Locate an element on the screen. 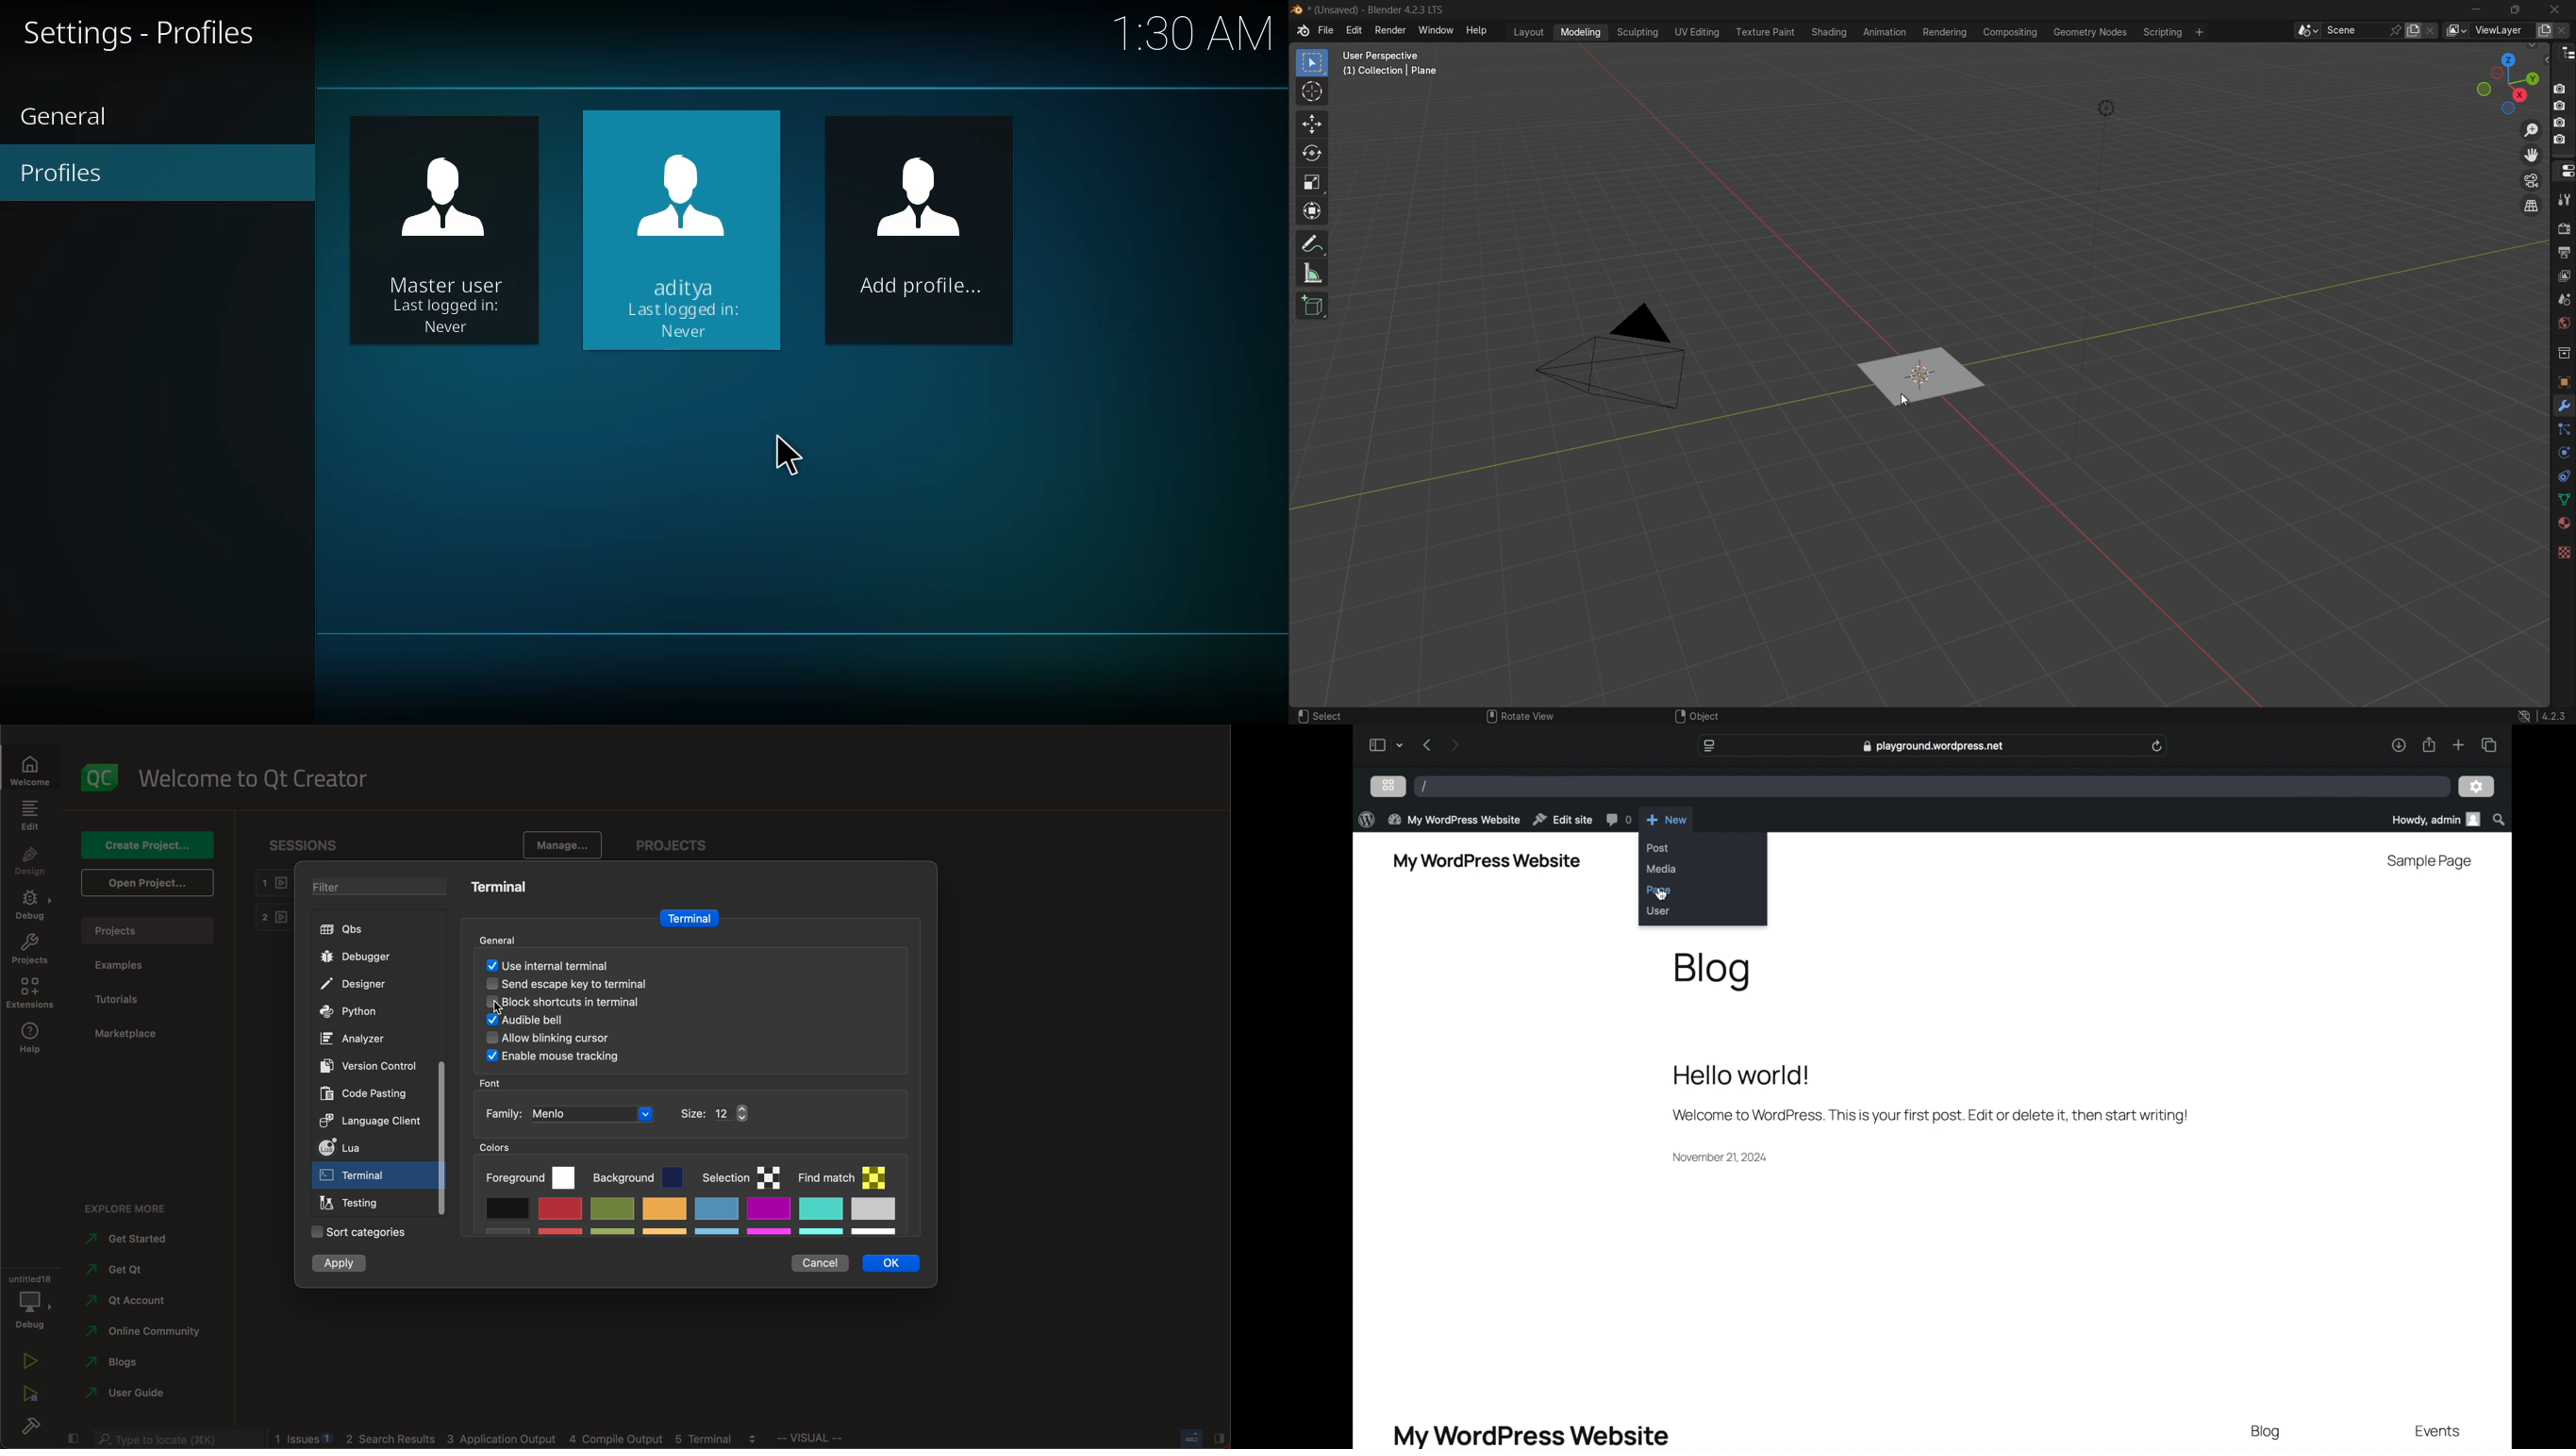 This screenshot has height=1456, width=2576. general is located at coordinates (74, 118).